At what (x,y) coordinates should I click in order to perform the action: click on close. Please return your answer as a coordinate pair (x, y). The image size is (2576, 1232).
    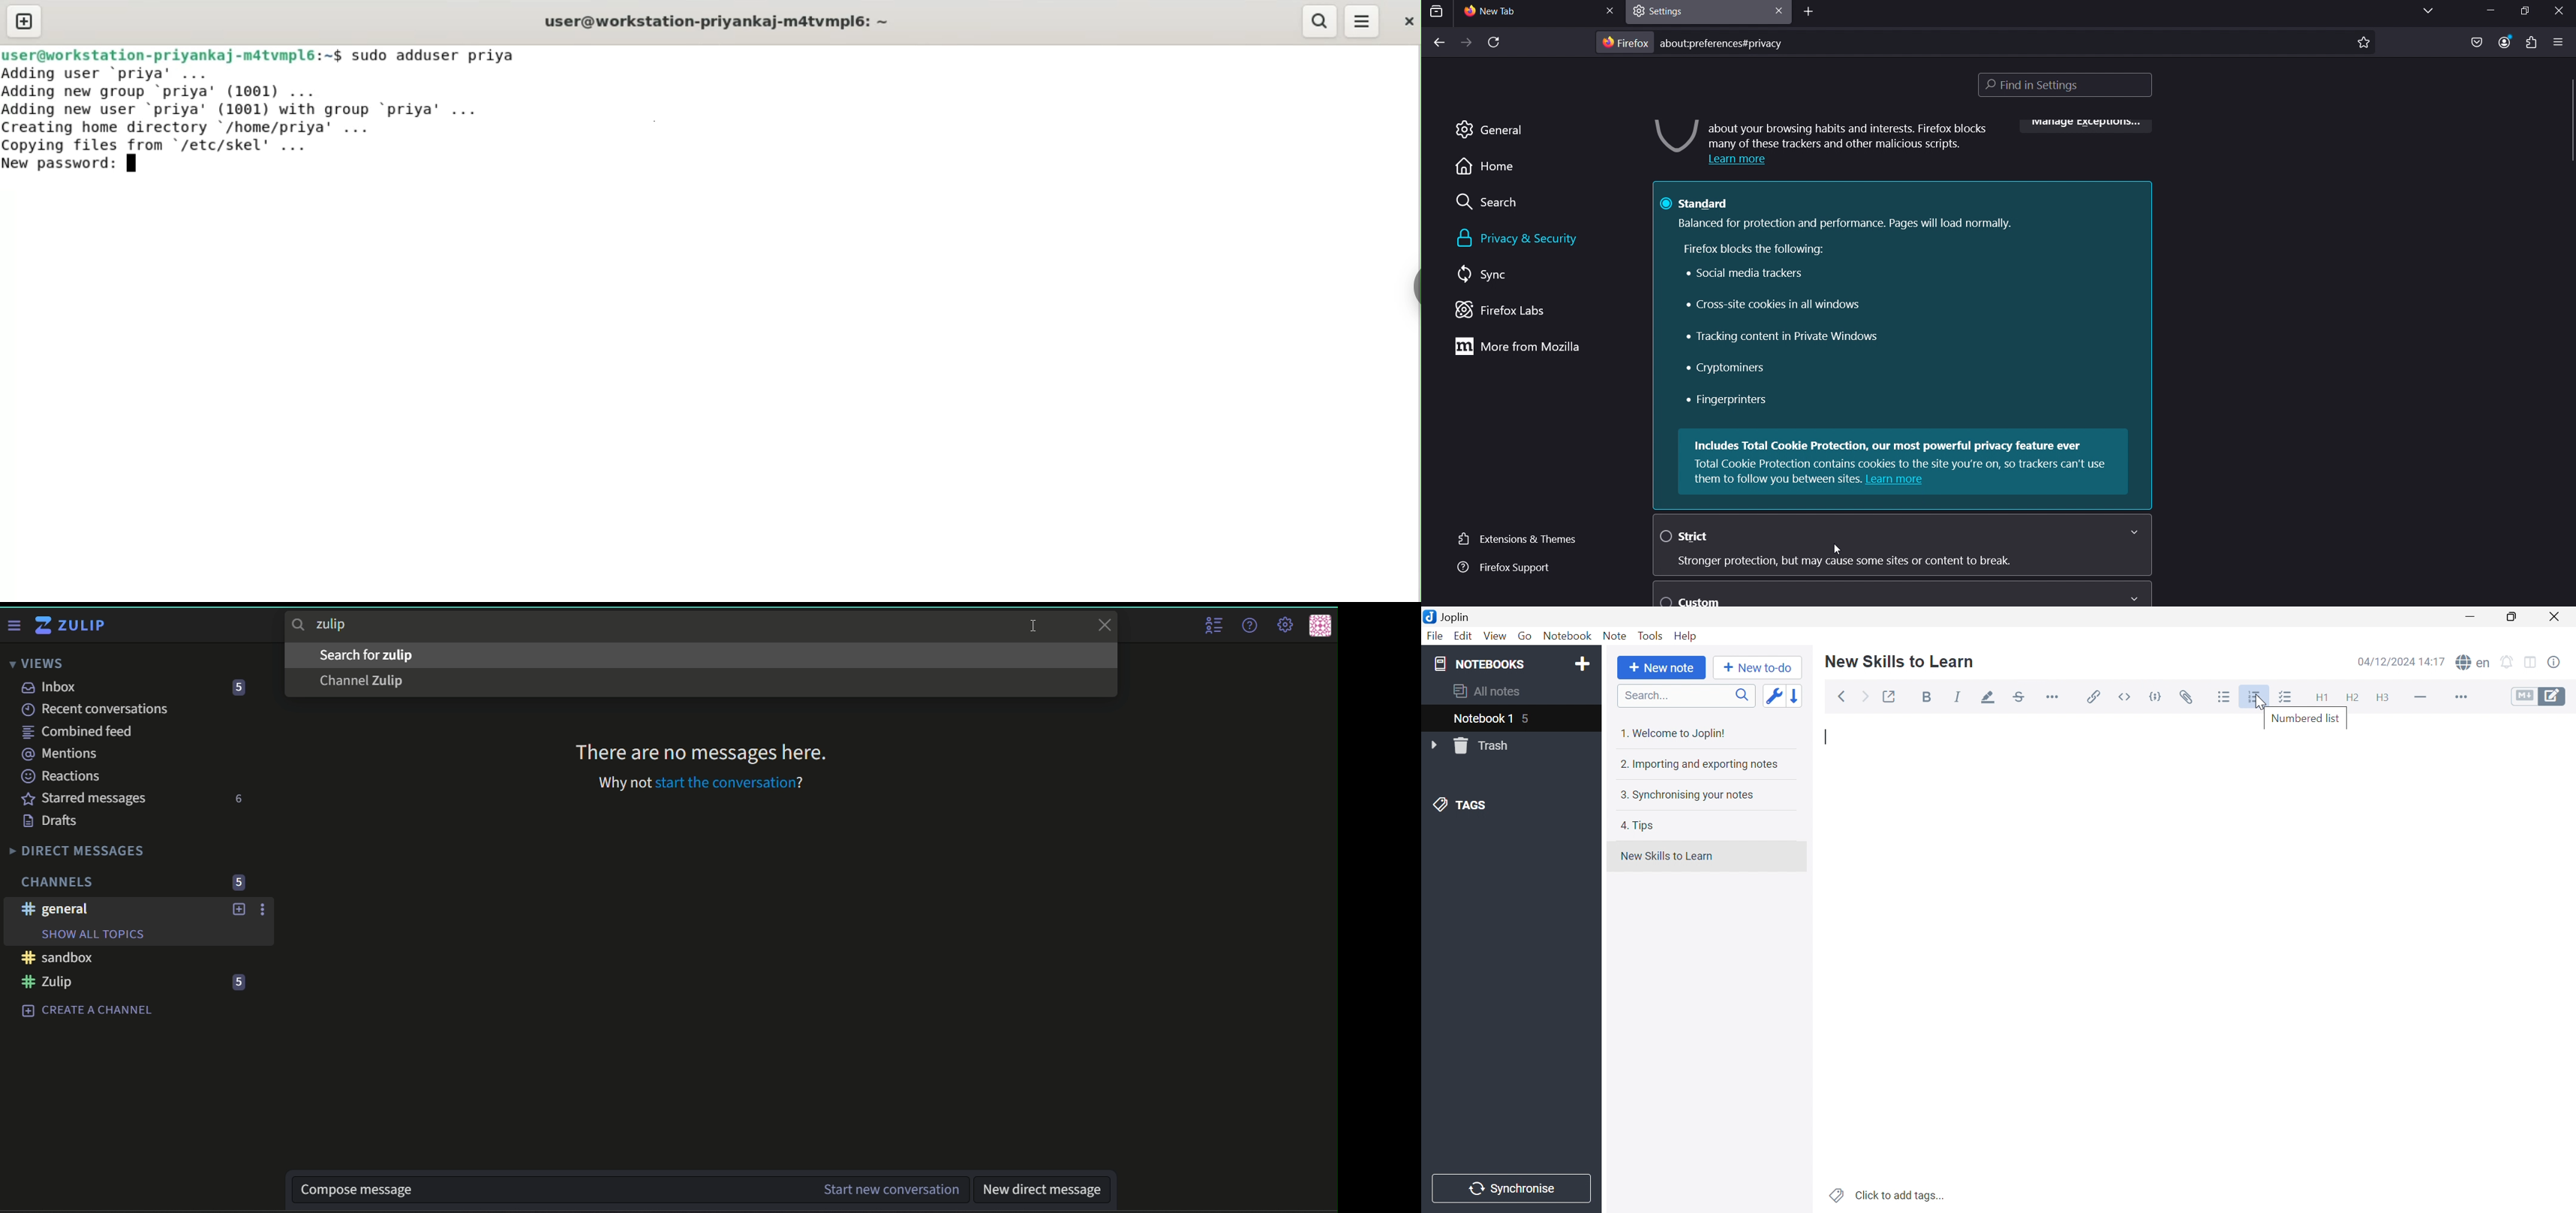
    Looking at the image, I should click on (1610, 10).